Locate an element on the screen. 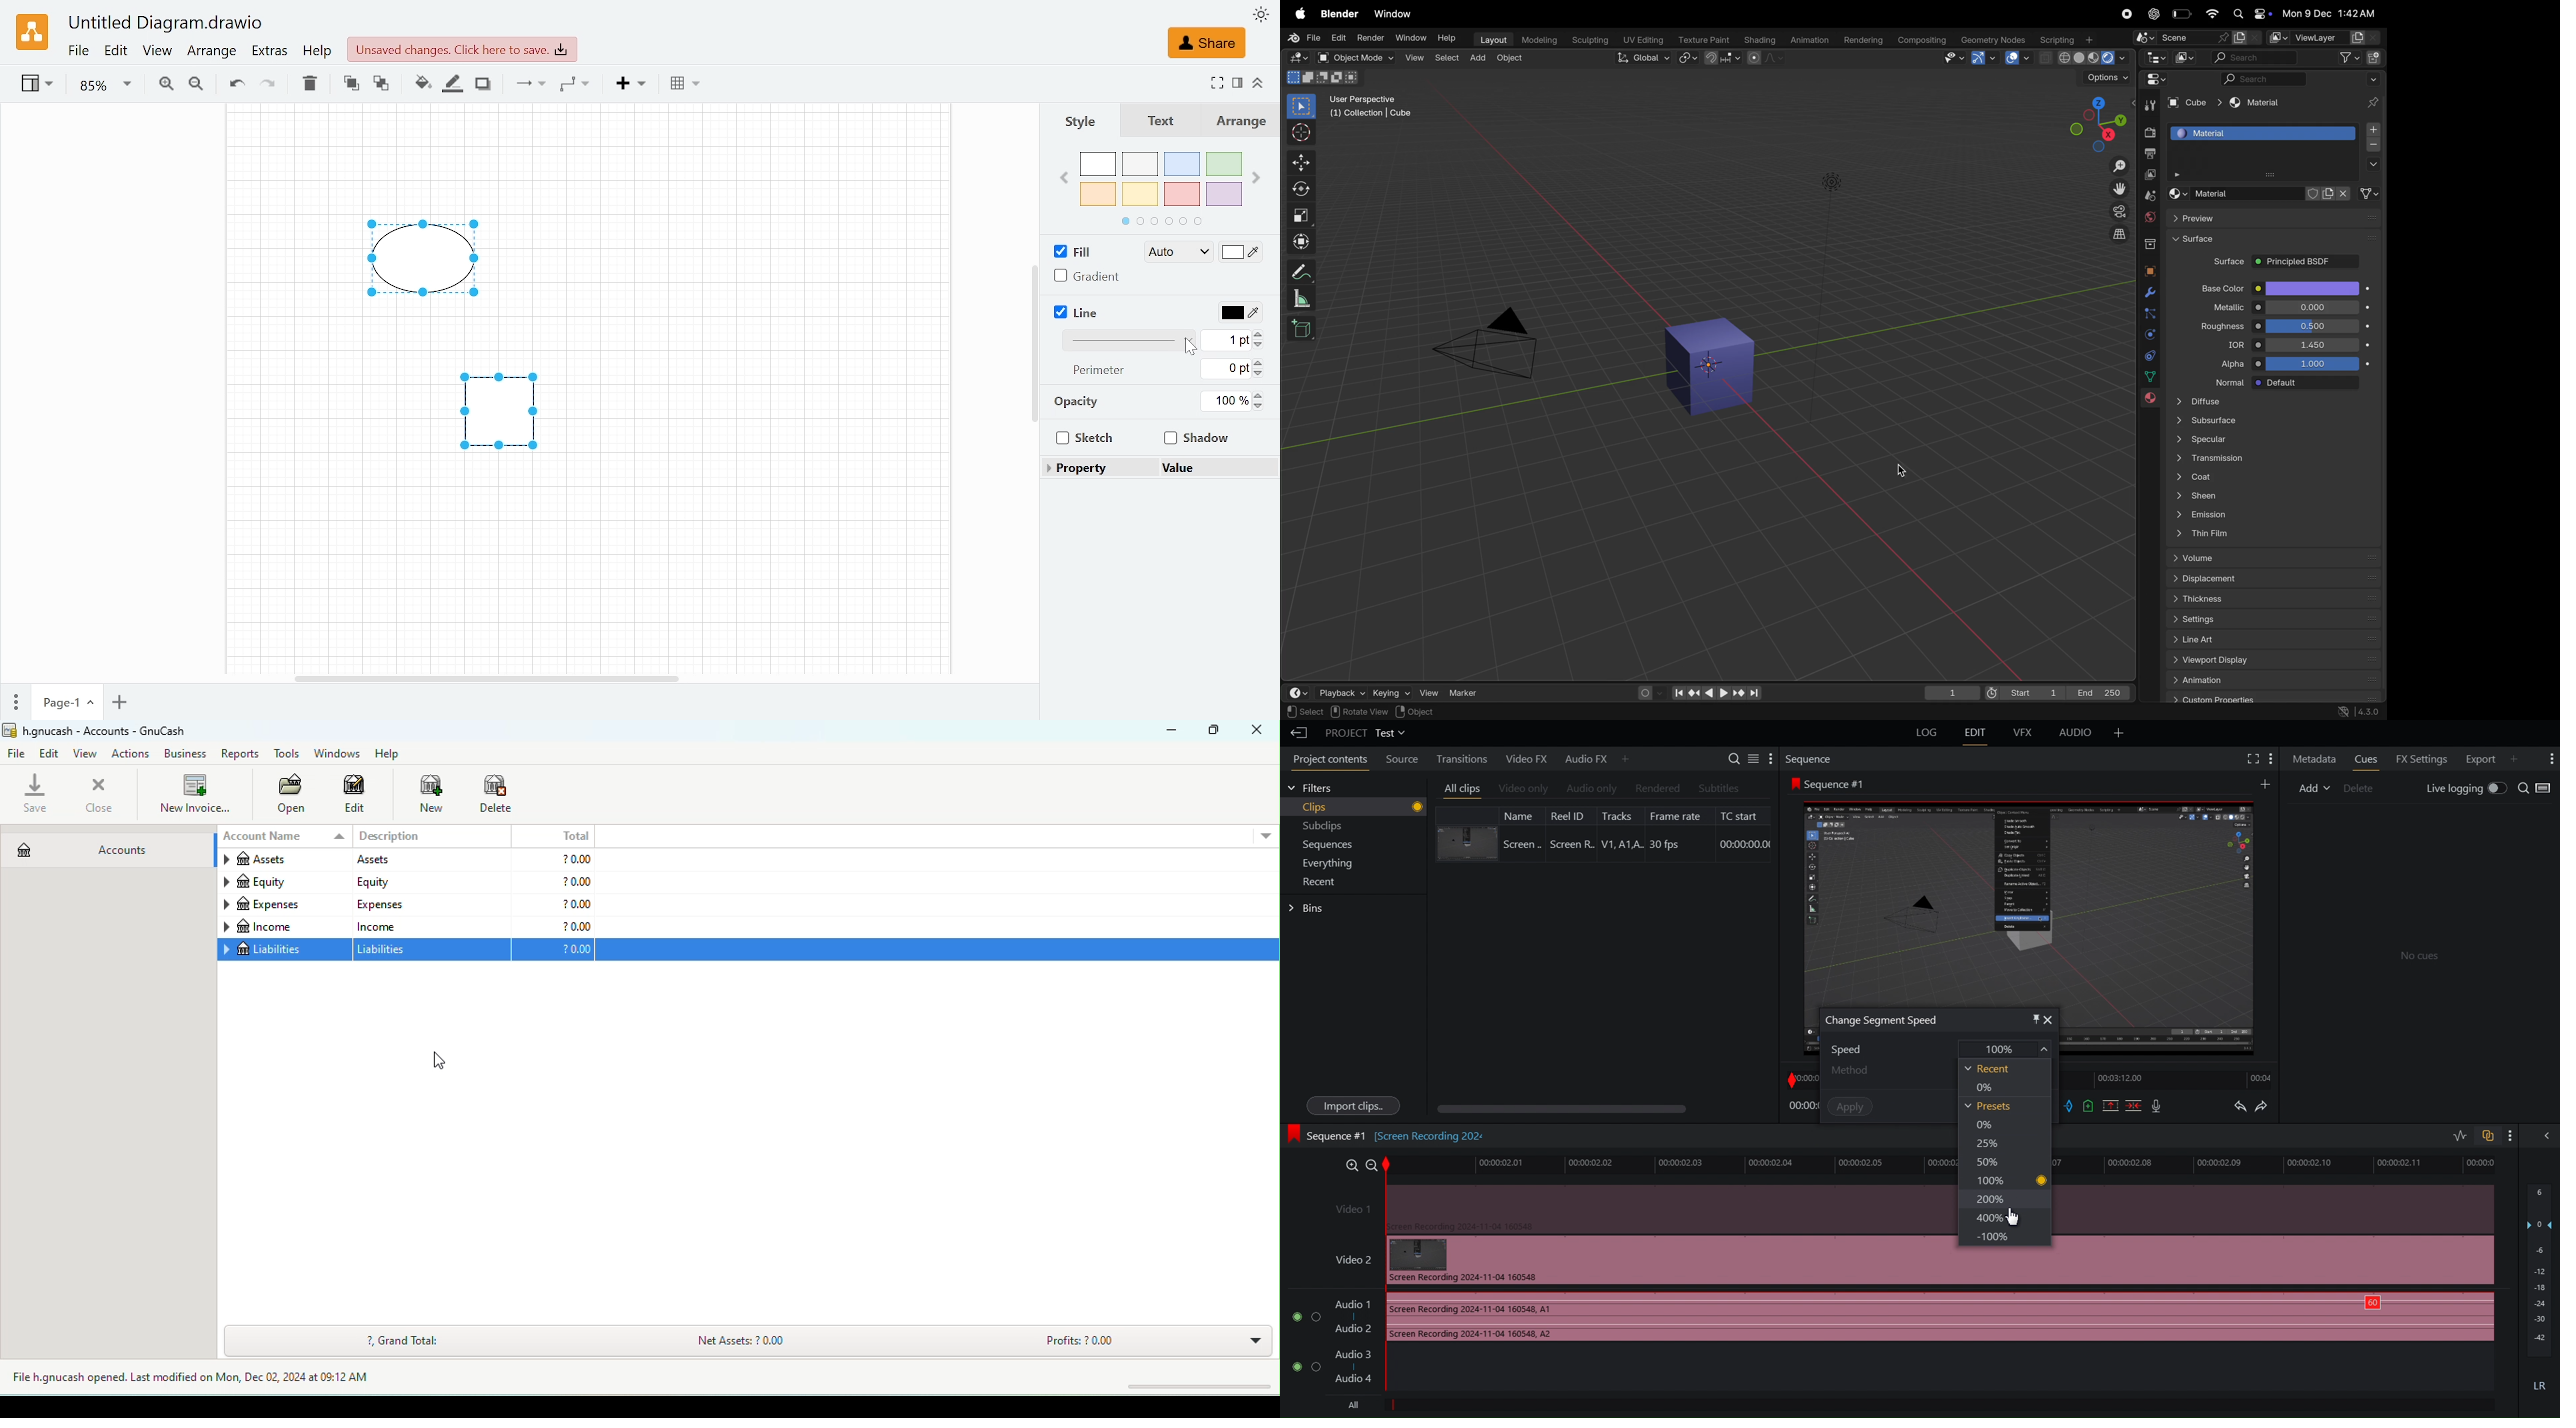  Pin is located at coordinates (2025, 1018).